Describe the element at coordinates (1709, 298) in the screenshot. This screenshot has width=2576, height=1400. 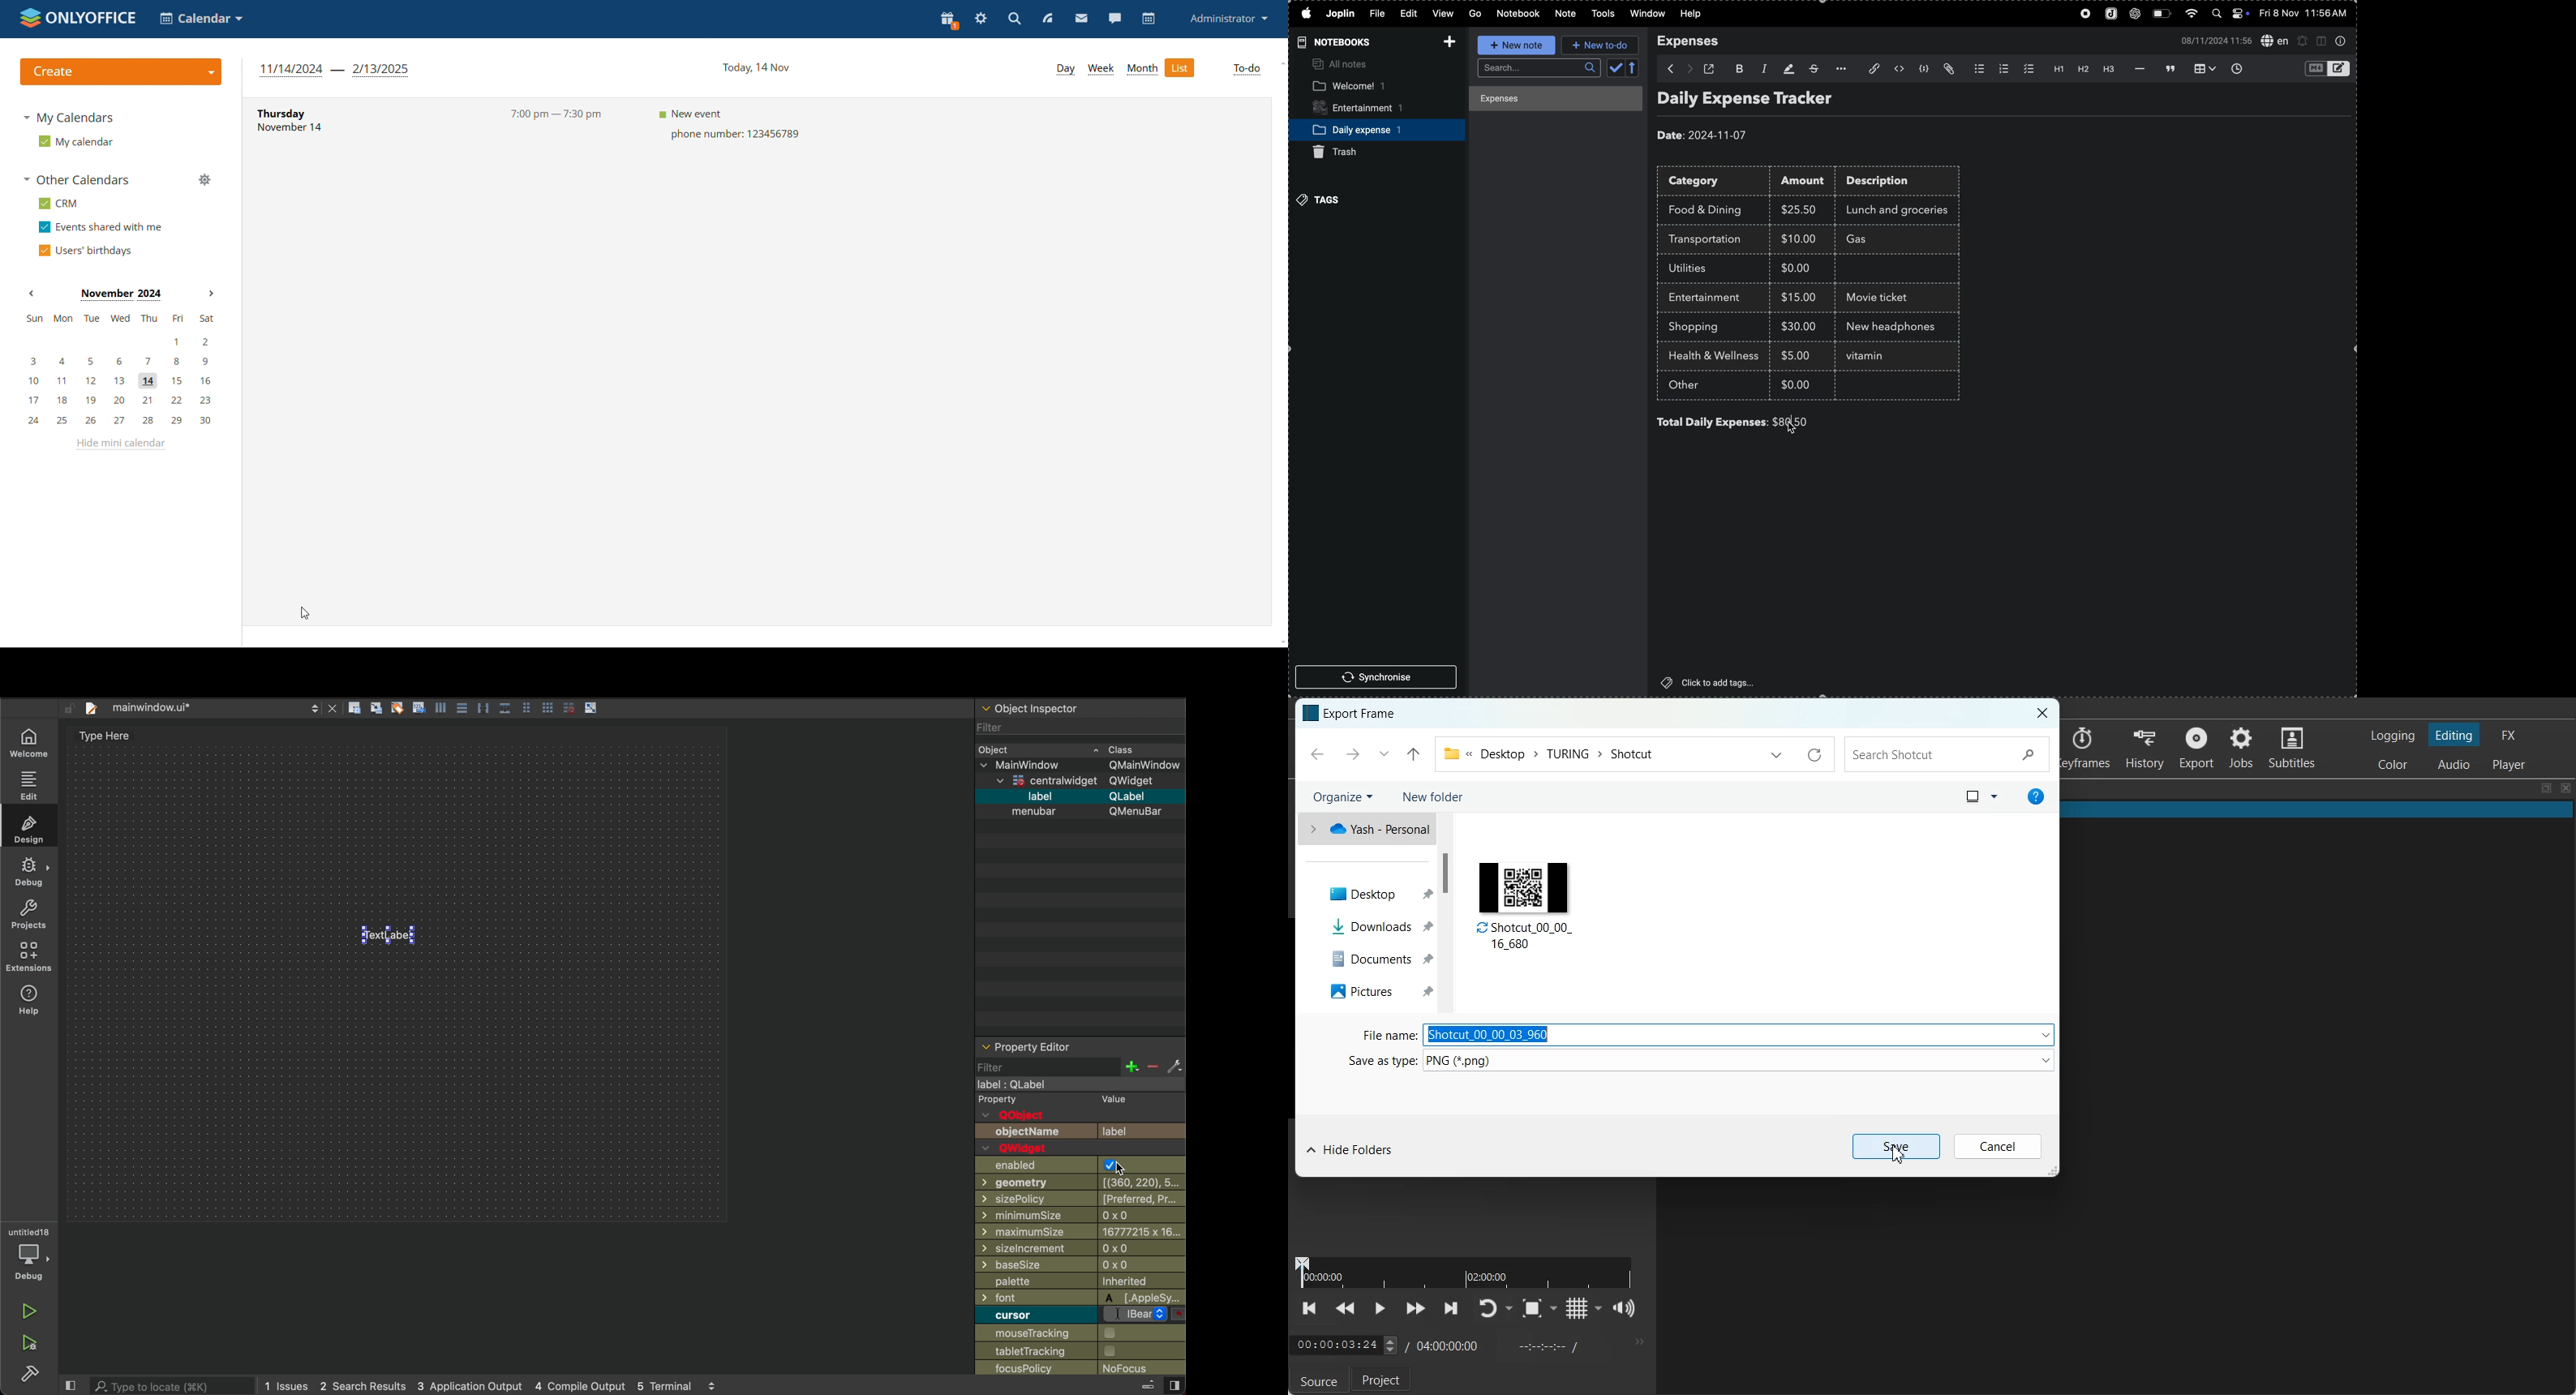
I see `entertainment` at that location.